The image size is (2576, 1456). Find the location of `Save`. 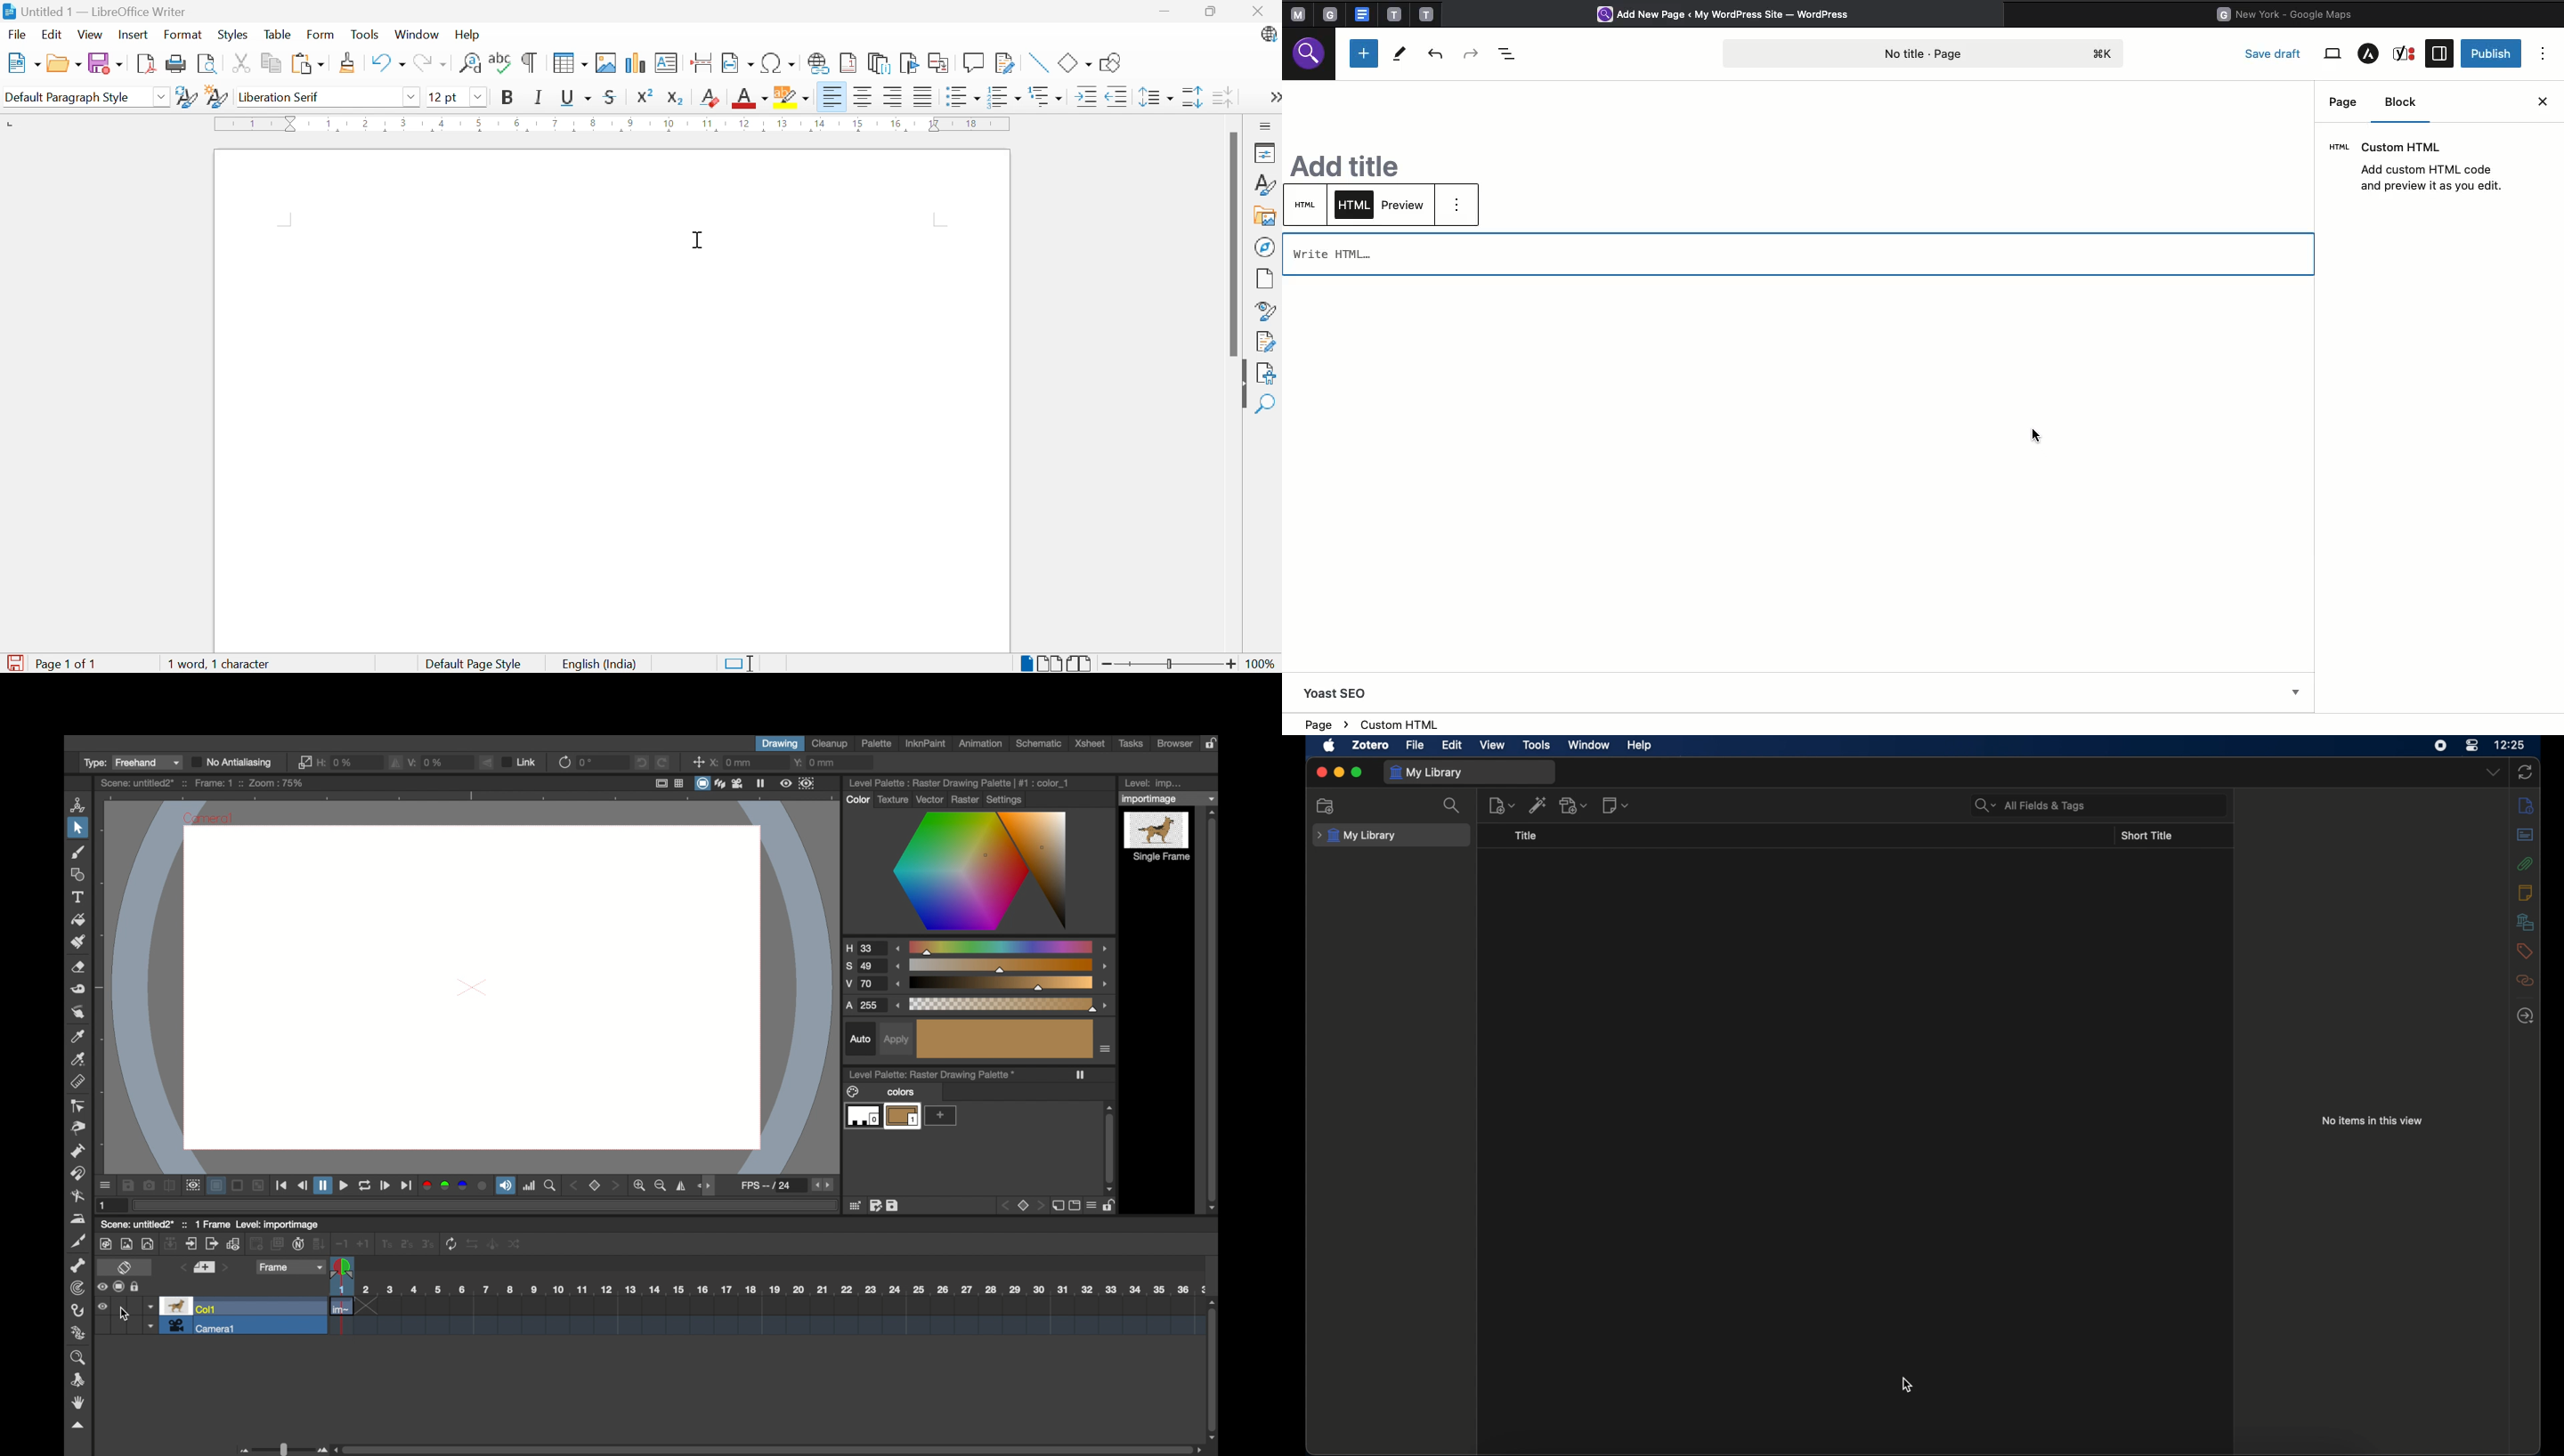

Save is located at coordinates (106, 63).